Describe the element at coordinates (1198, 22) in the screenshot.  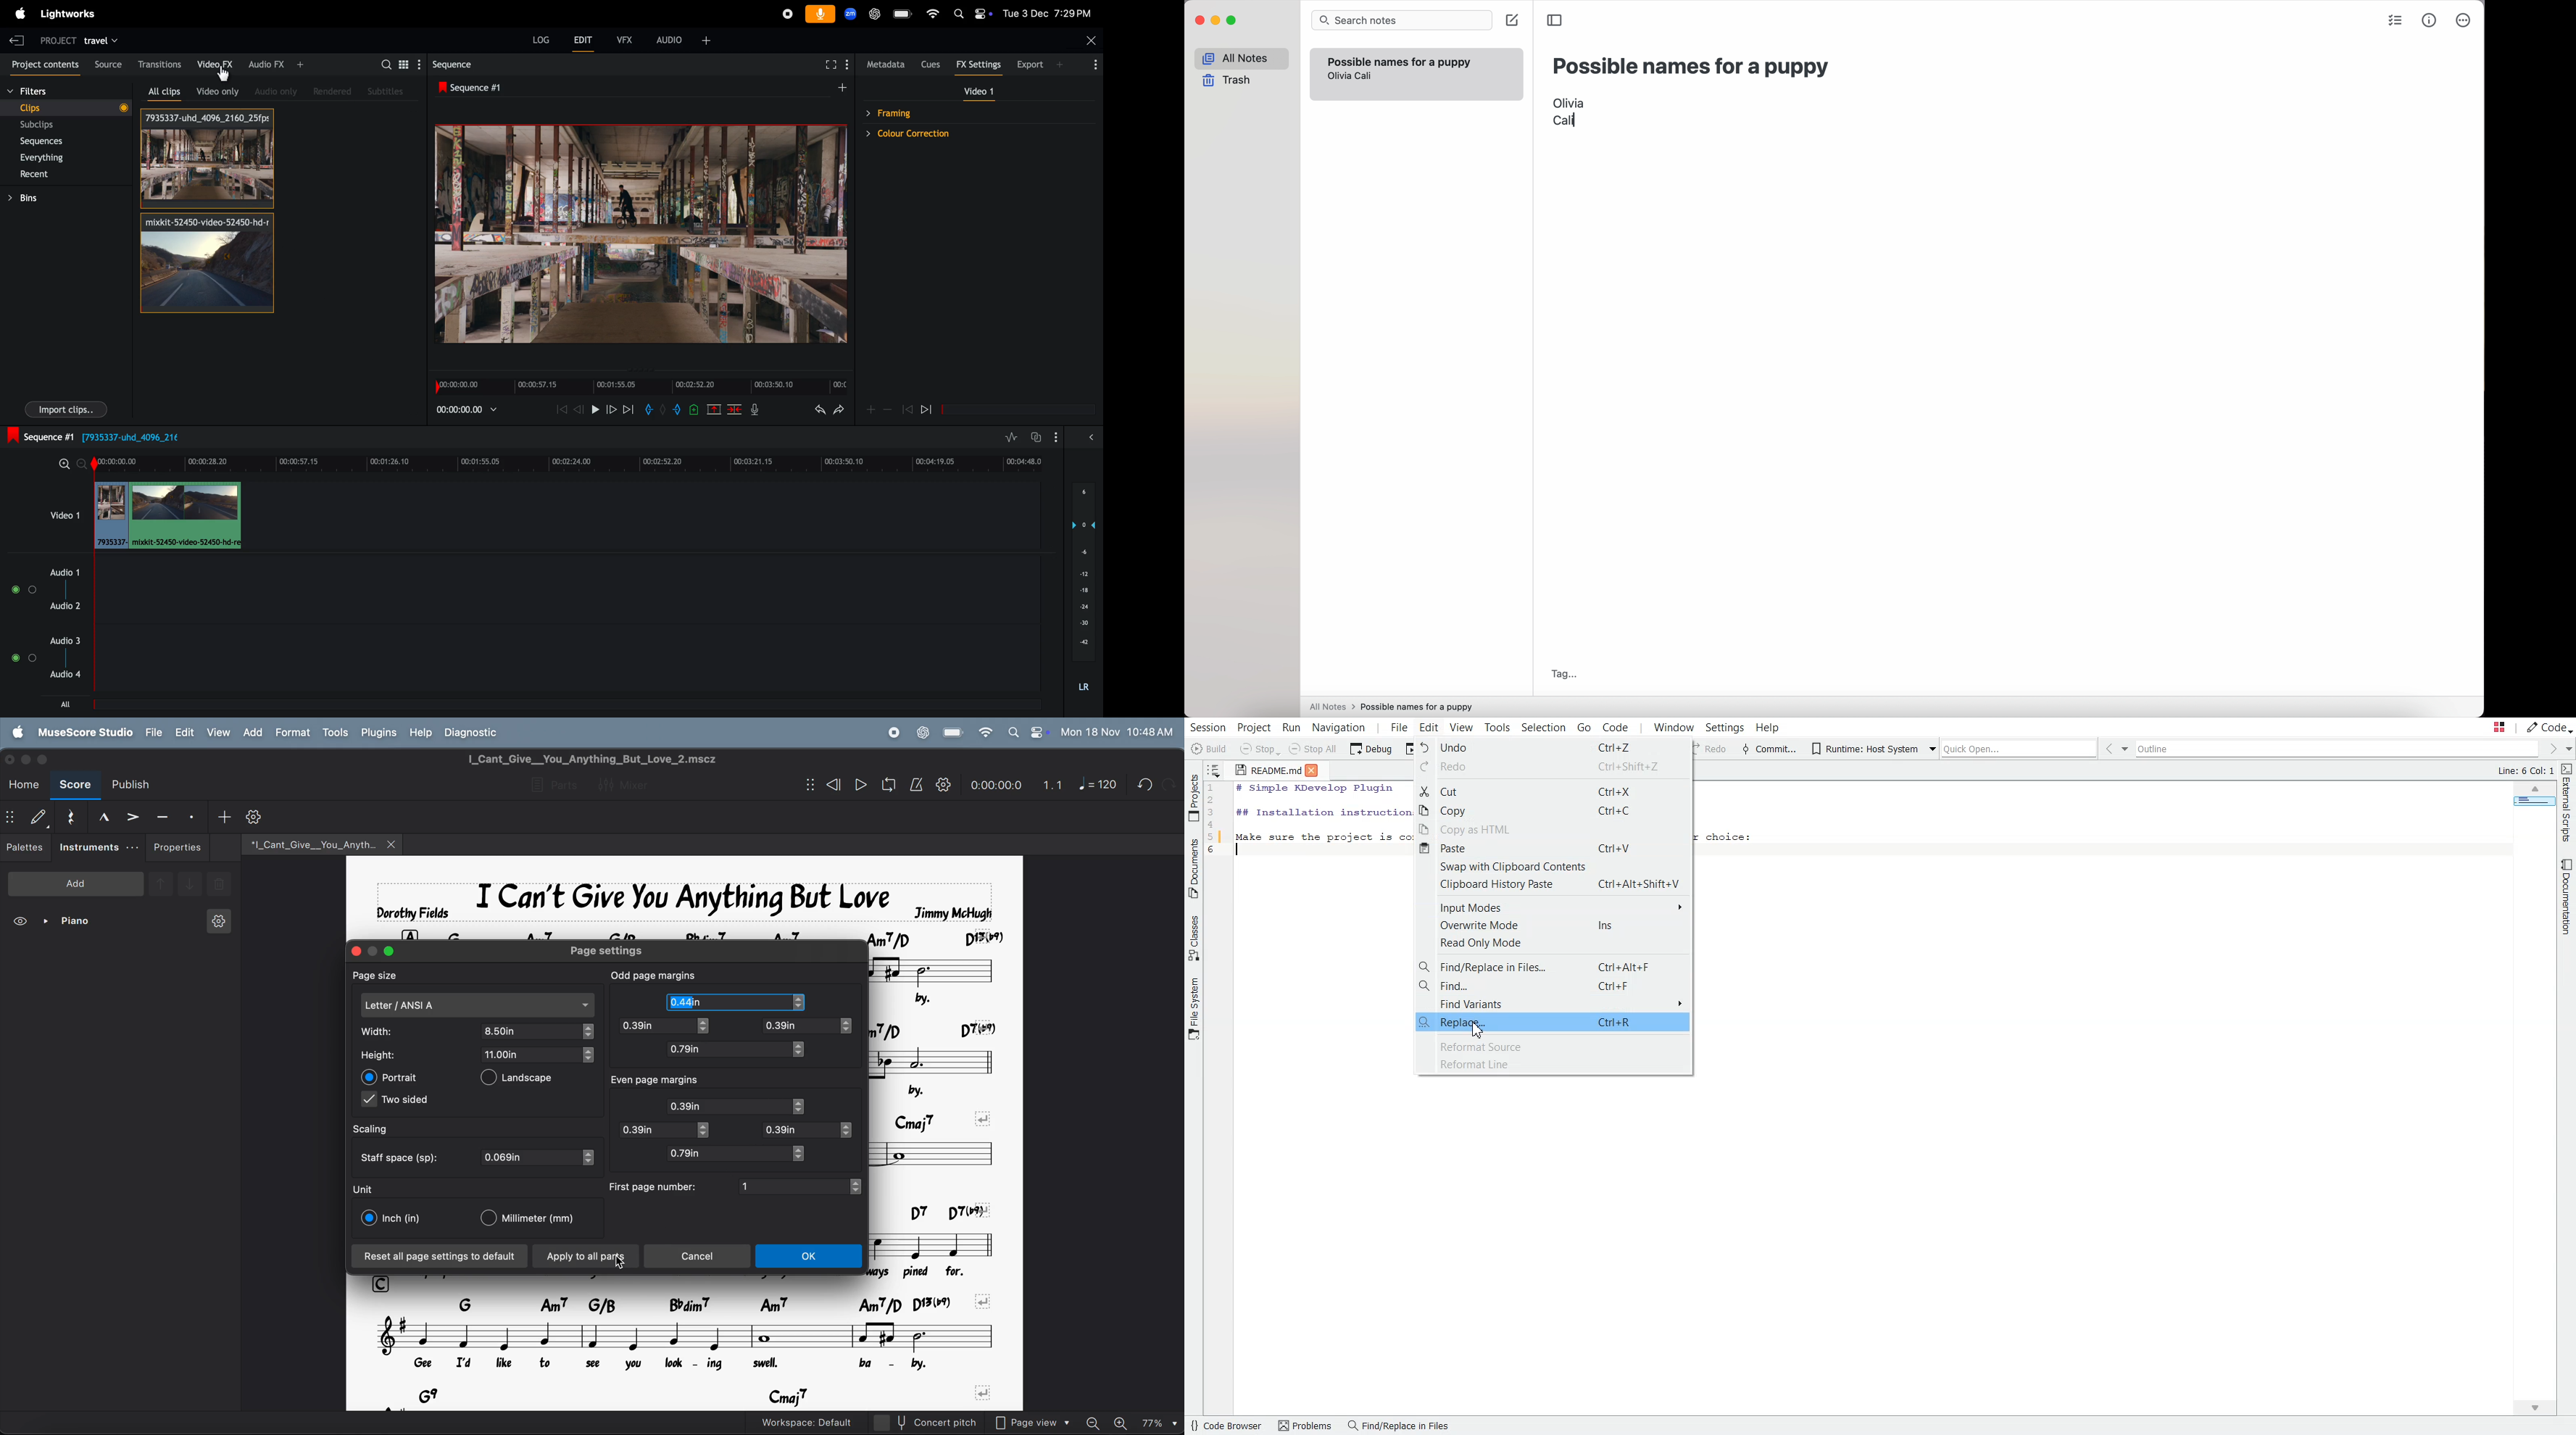
I see `close` at that location.